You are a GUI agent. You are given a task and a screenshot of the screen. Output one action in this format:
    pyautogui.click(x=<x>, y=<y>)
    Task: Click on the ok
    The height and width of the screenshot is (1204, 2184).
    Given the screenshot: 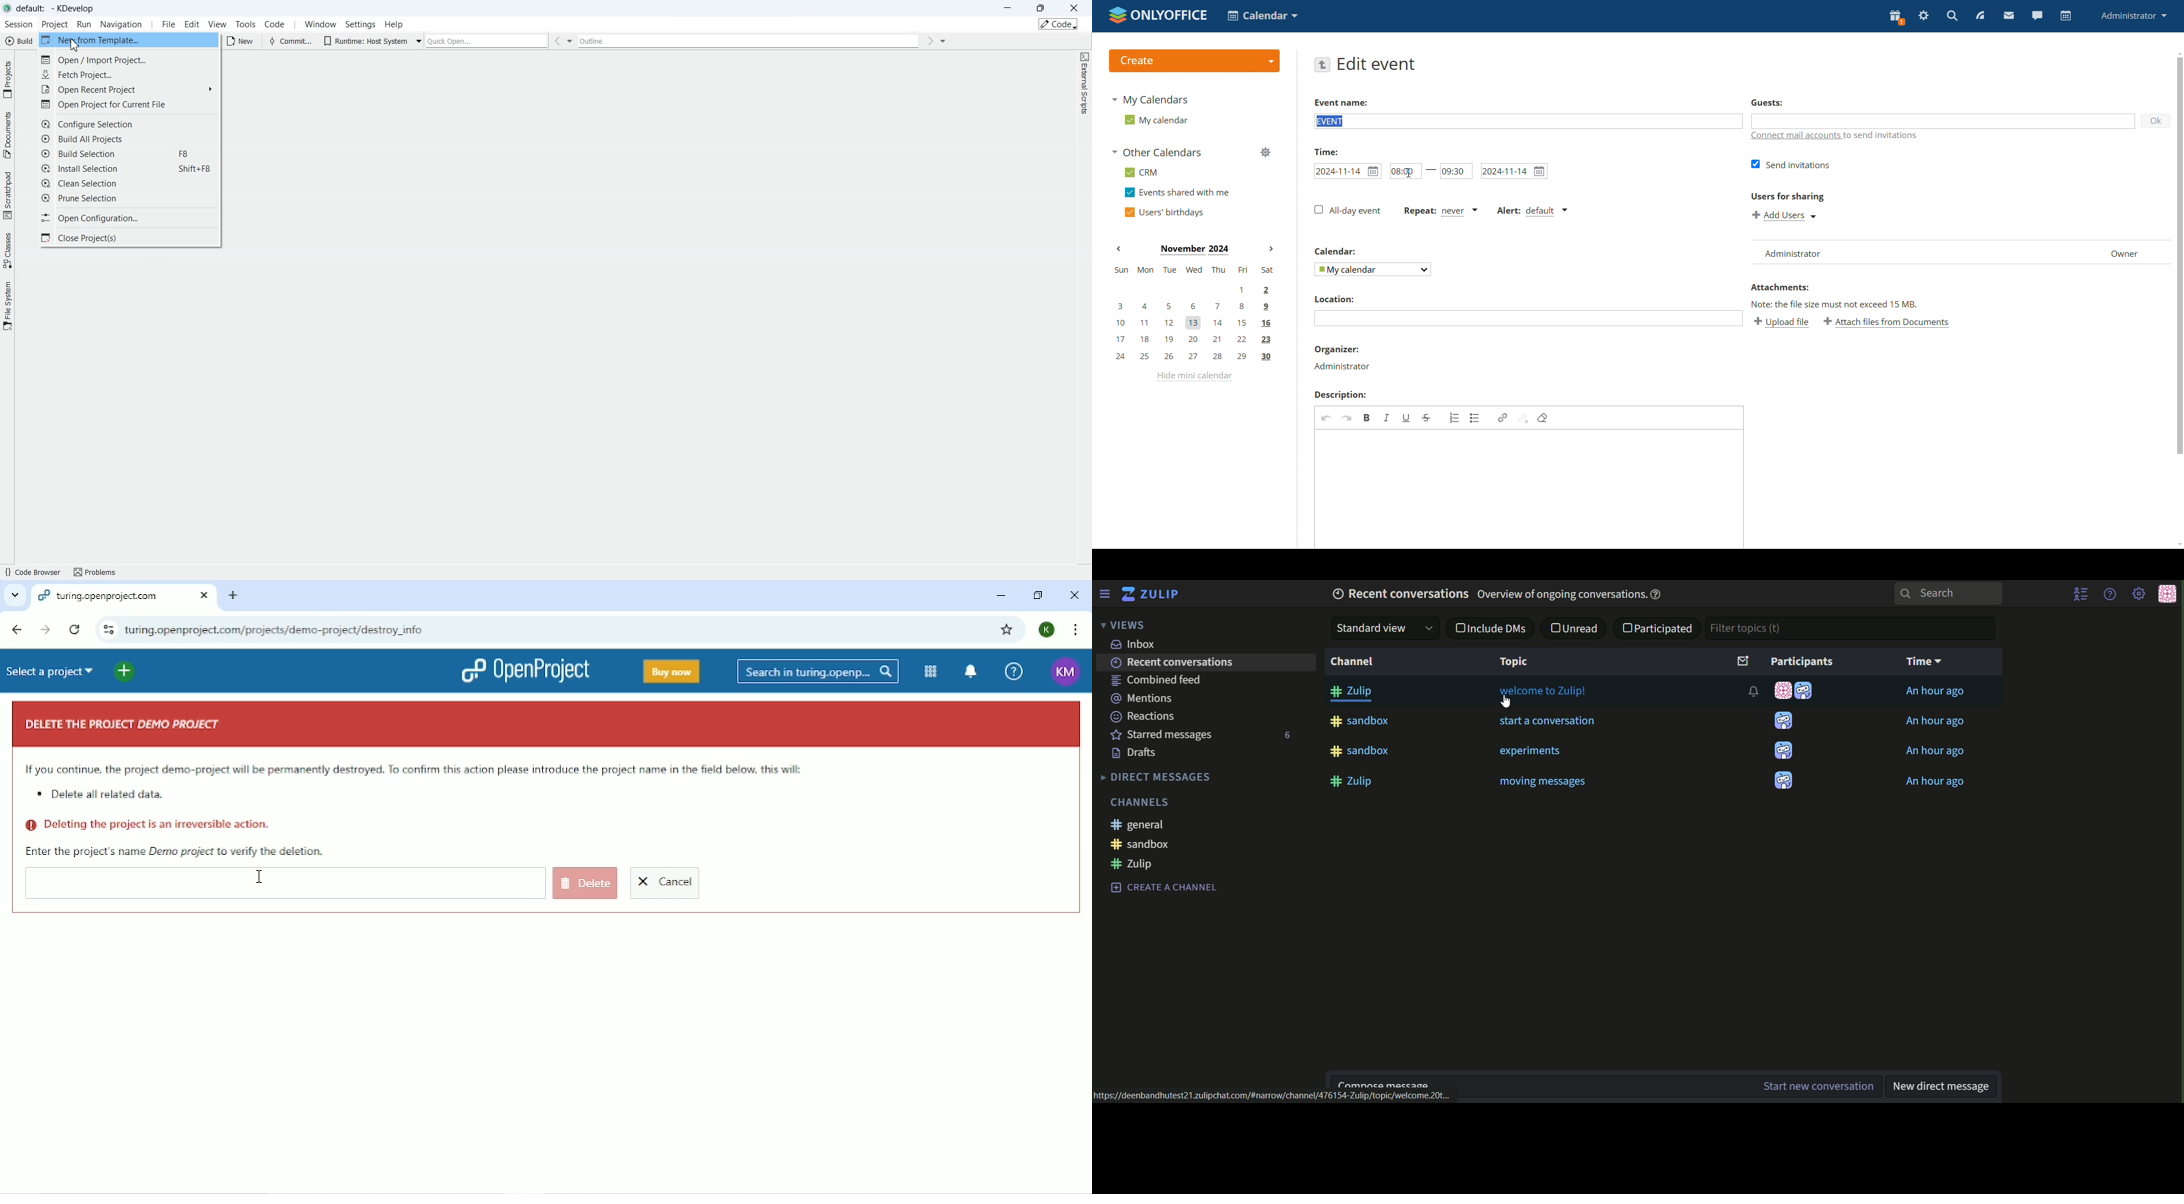 What is the action you would take?
    pyautogui.click(x=2156, y=122)
    